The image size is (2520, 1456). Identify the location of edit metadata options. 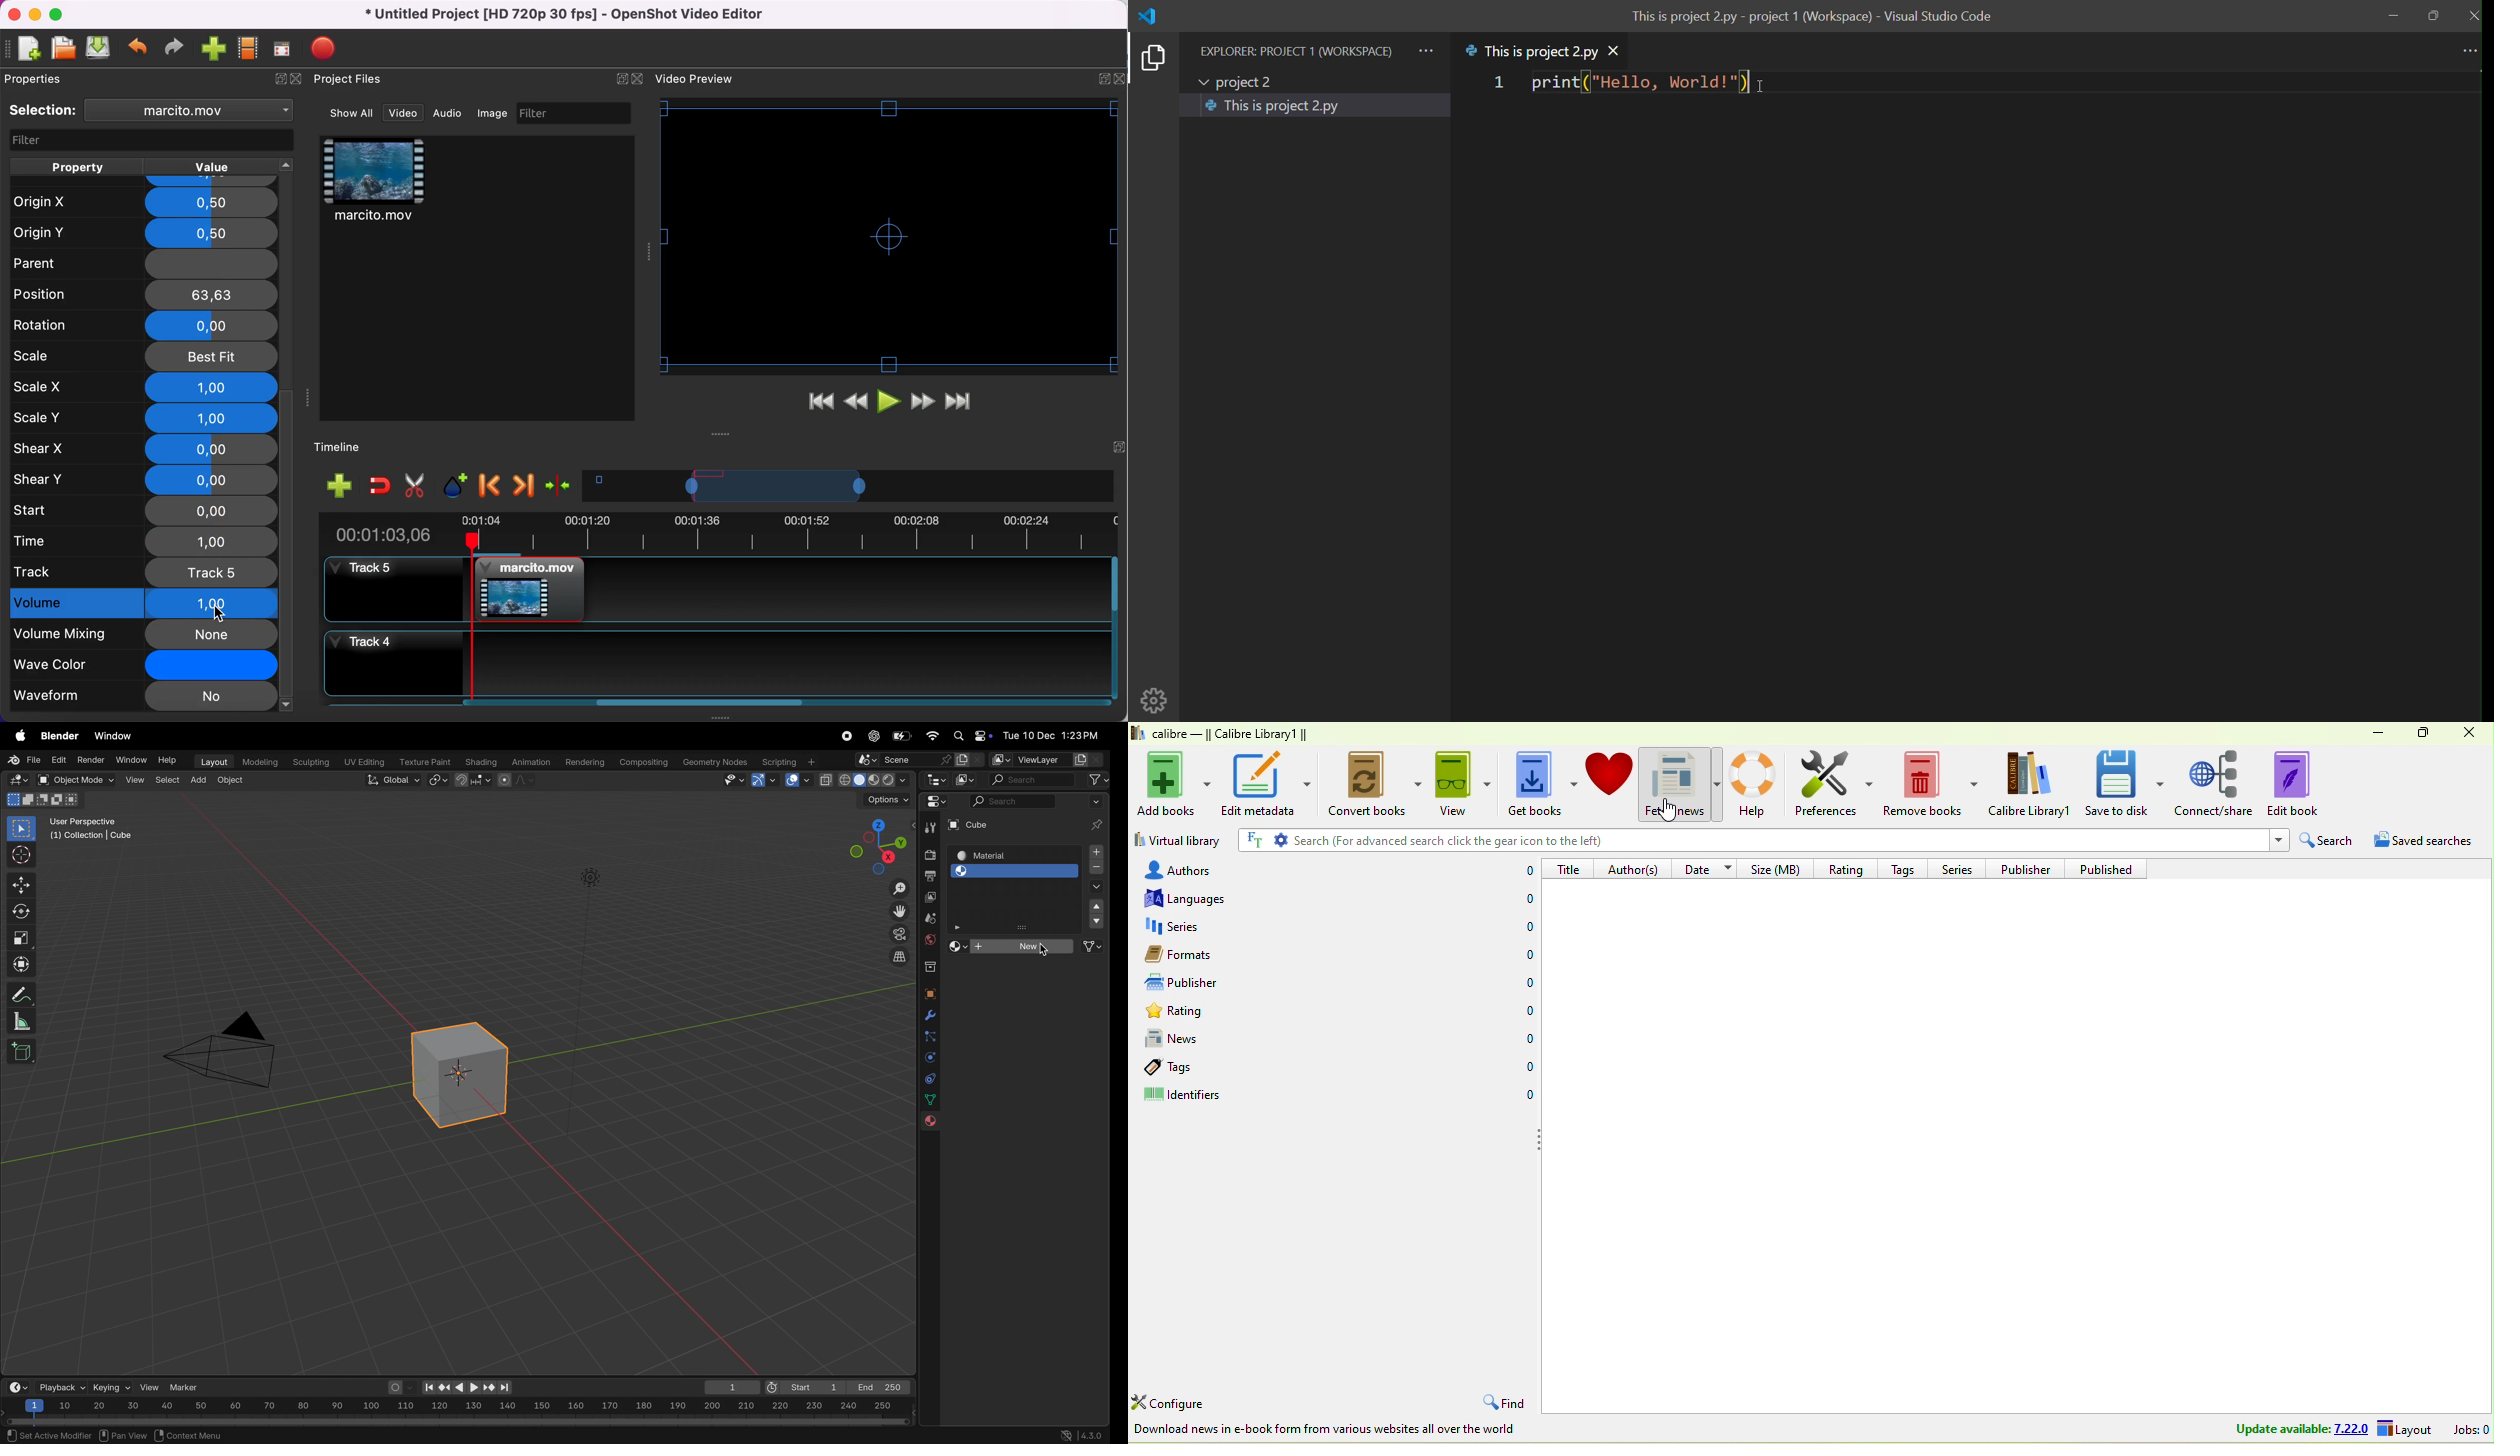
(1309, 783).